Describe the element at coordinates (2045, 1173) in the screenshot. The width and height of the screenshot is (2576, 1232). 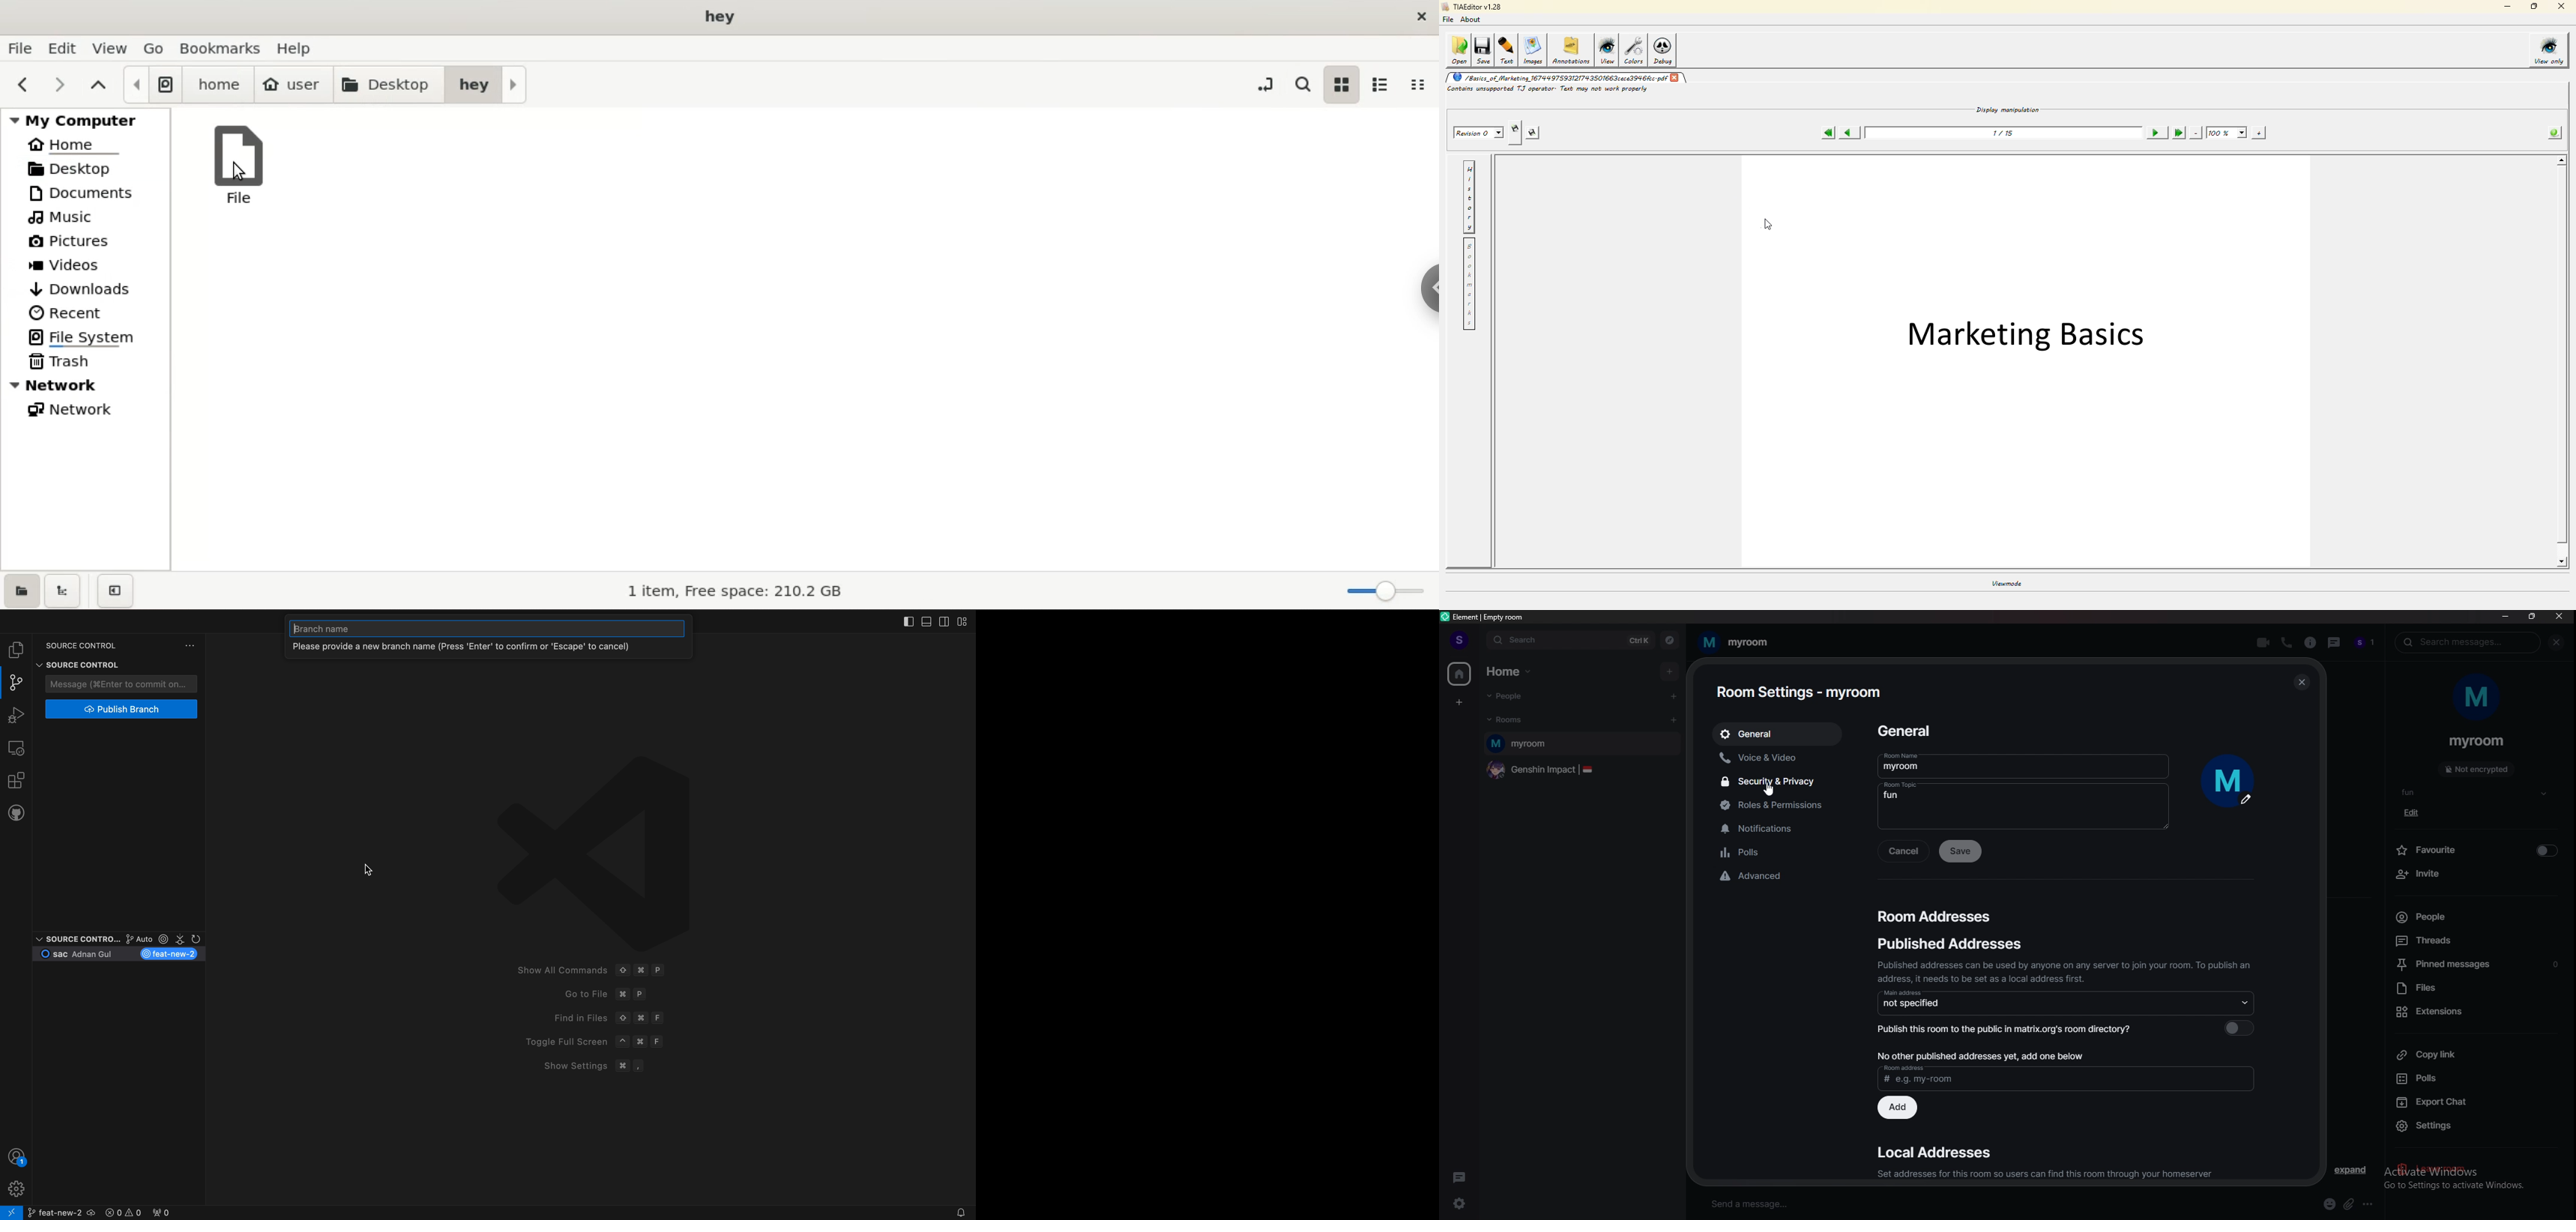
I see `Set addresses for this room so users can find this room through your homeserver` at that location.